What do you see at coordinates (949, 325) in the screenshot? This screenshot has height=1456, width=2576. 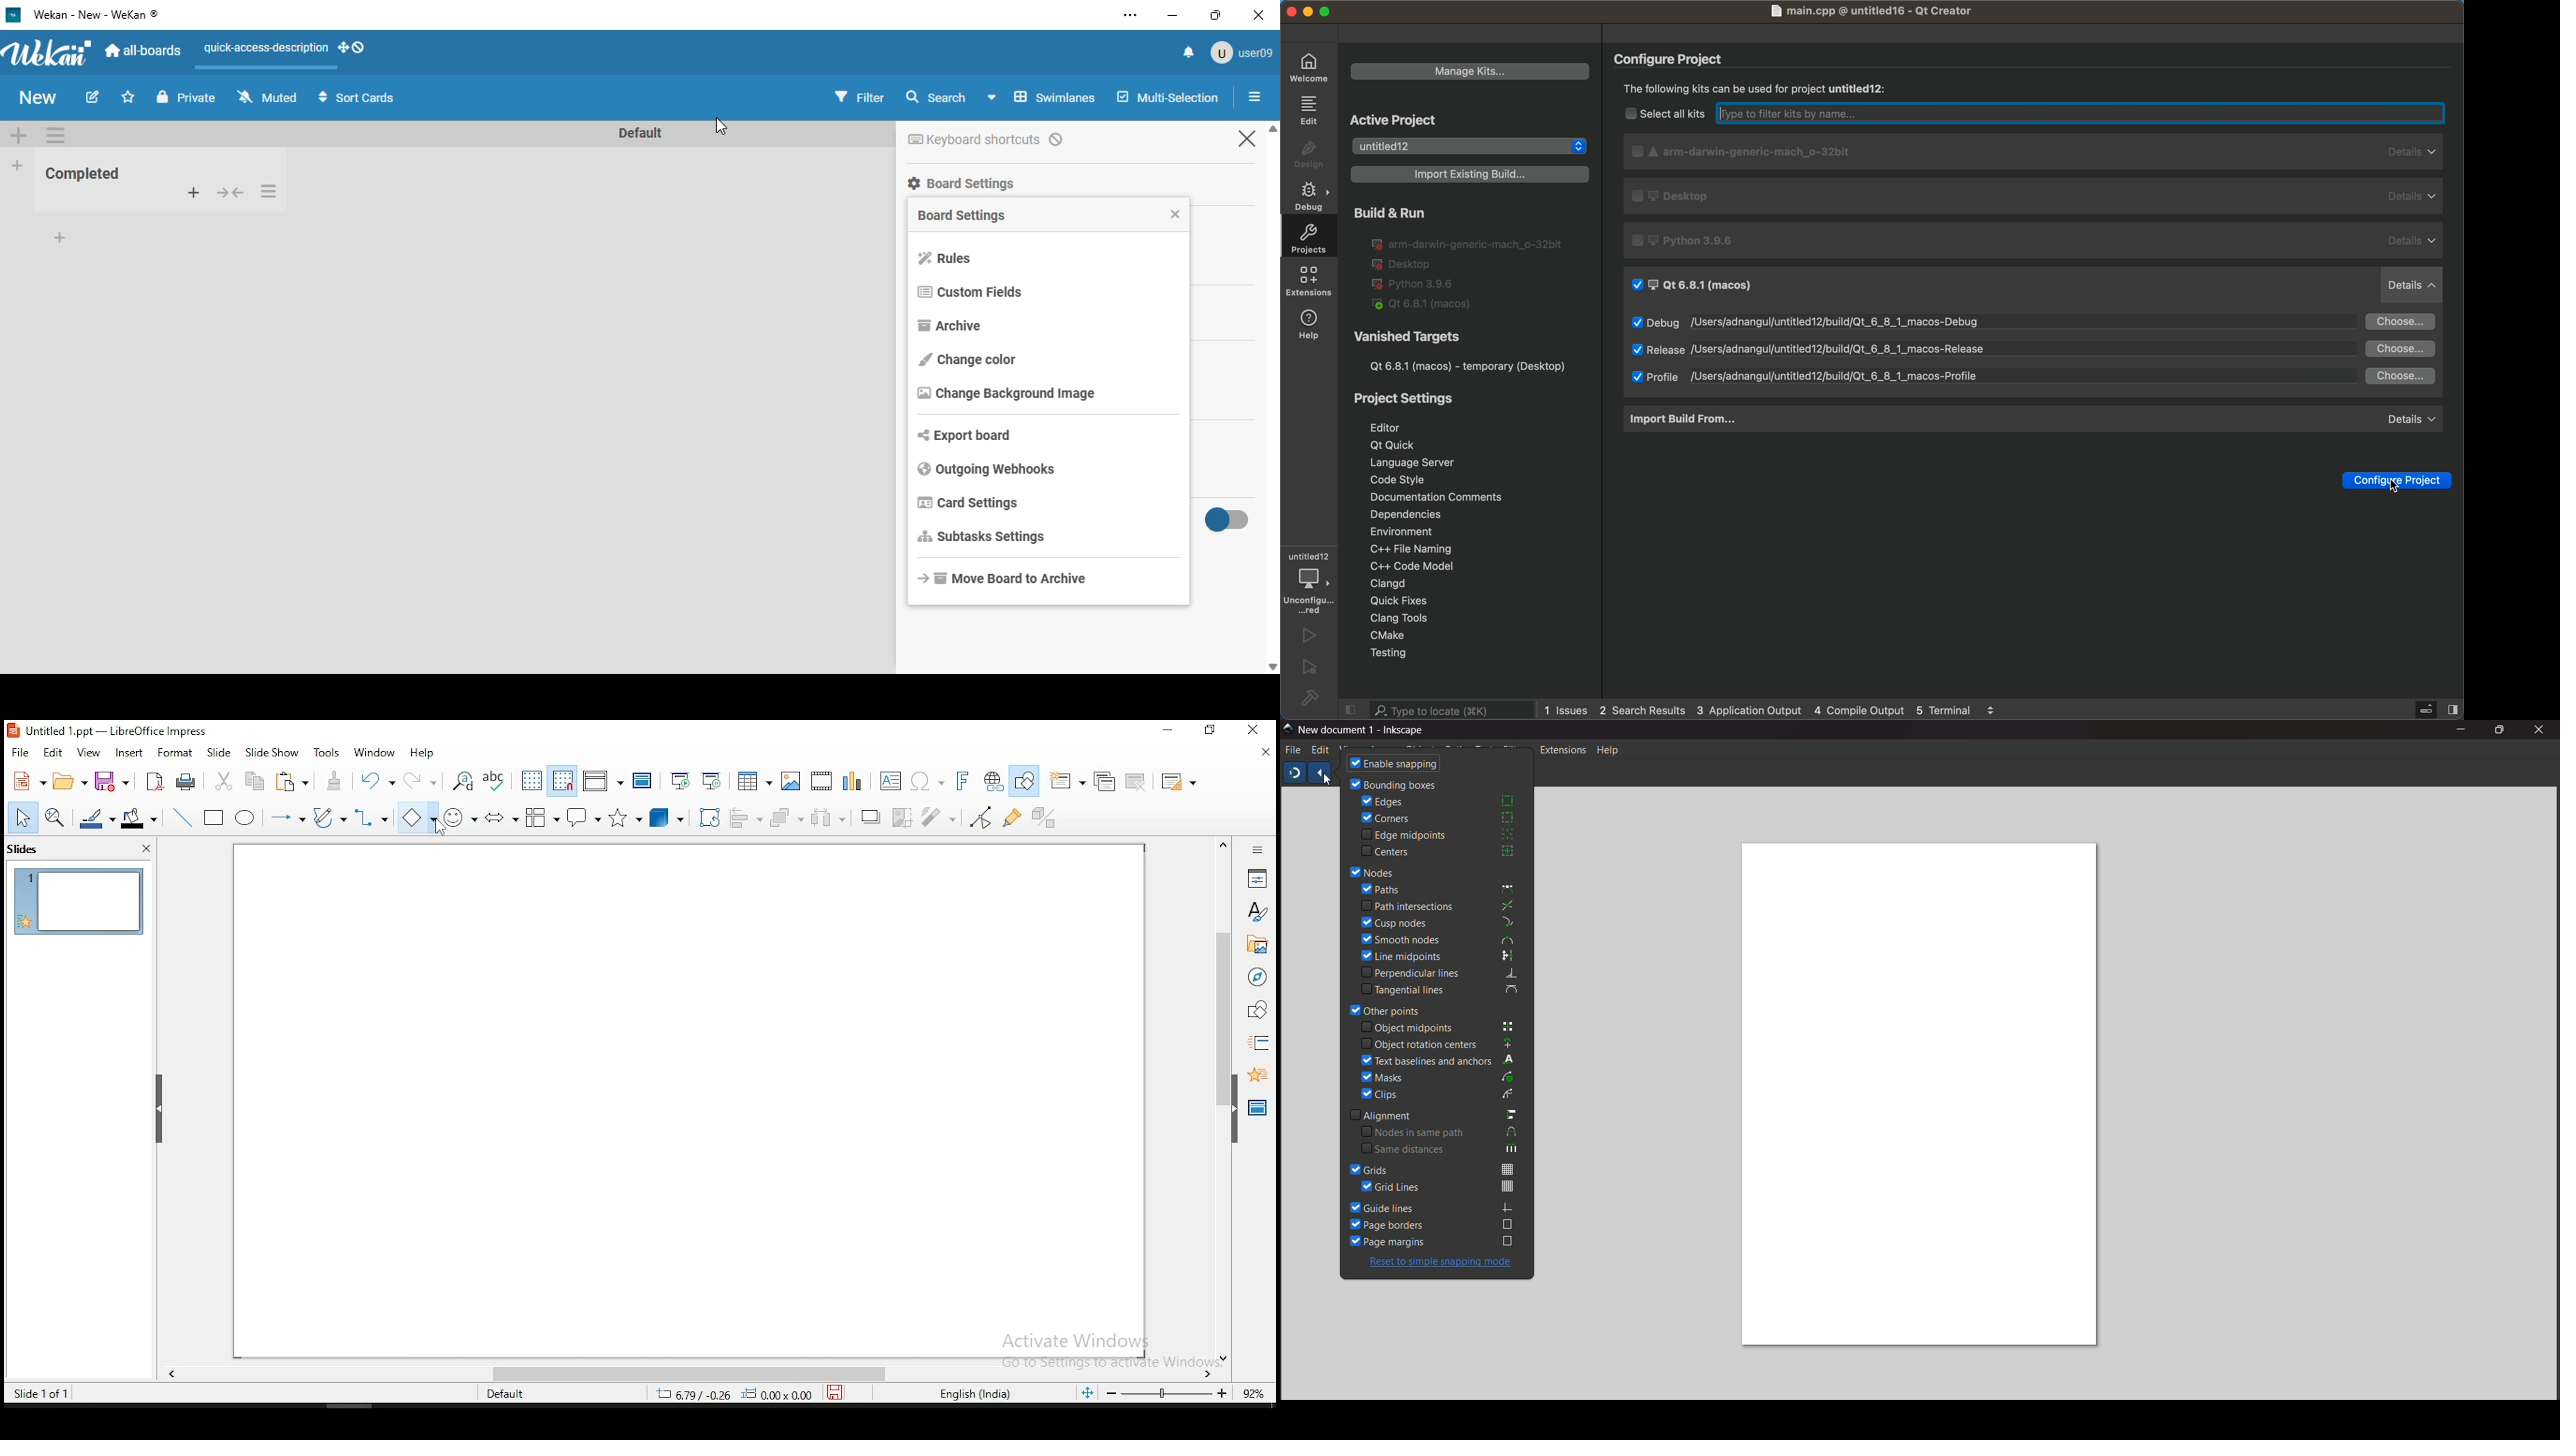 I see `archive` at bounding box center [949, 325].